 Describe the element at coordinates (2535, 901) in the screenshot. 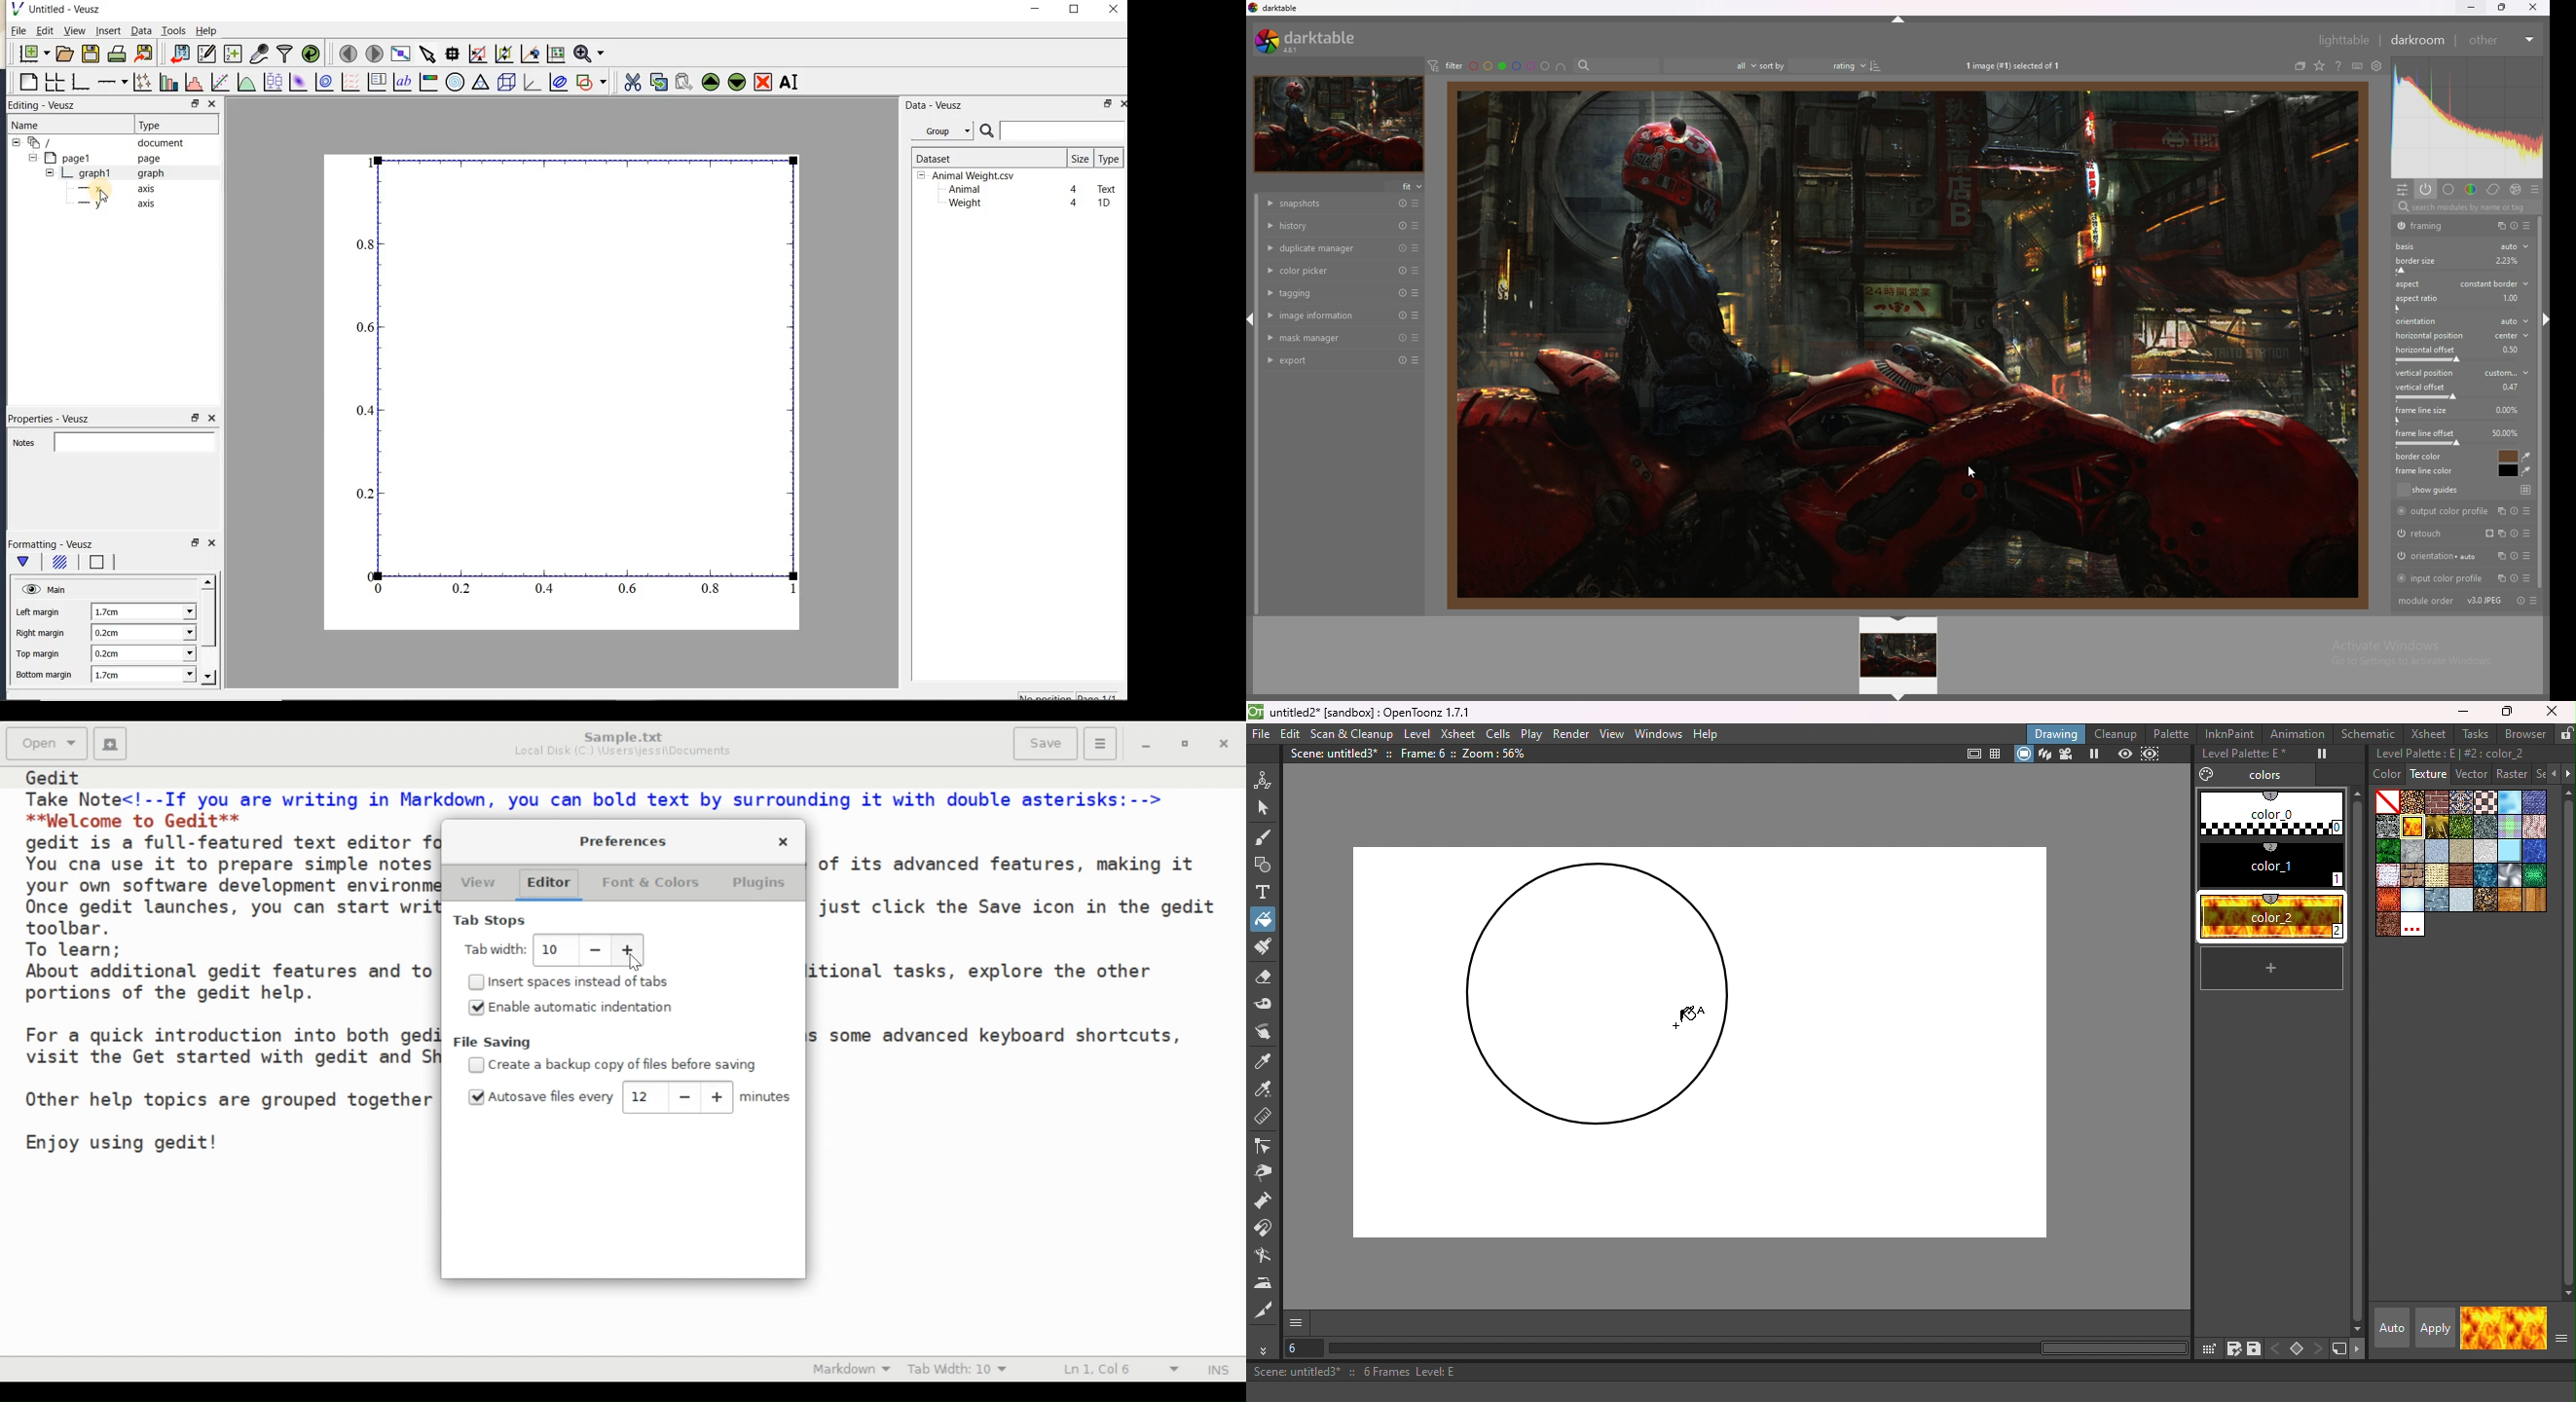

I see `woodplanks.bmp` at that location.